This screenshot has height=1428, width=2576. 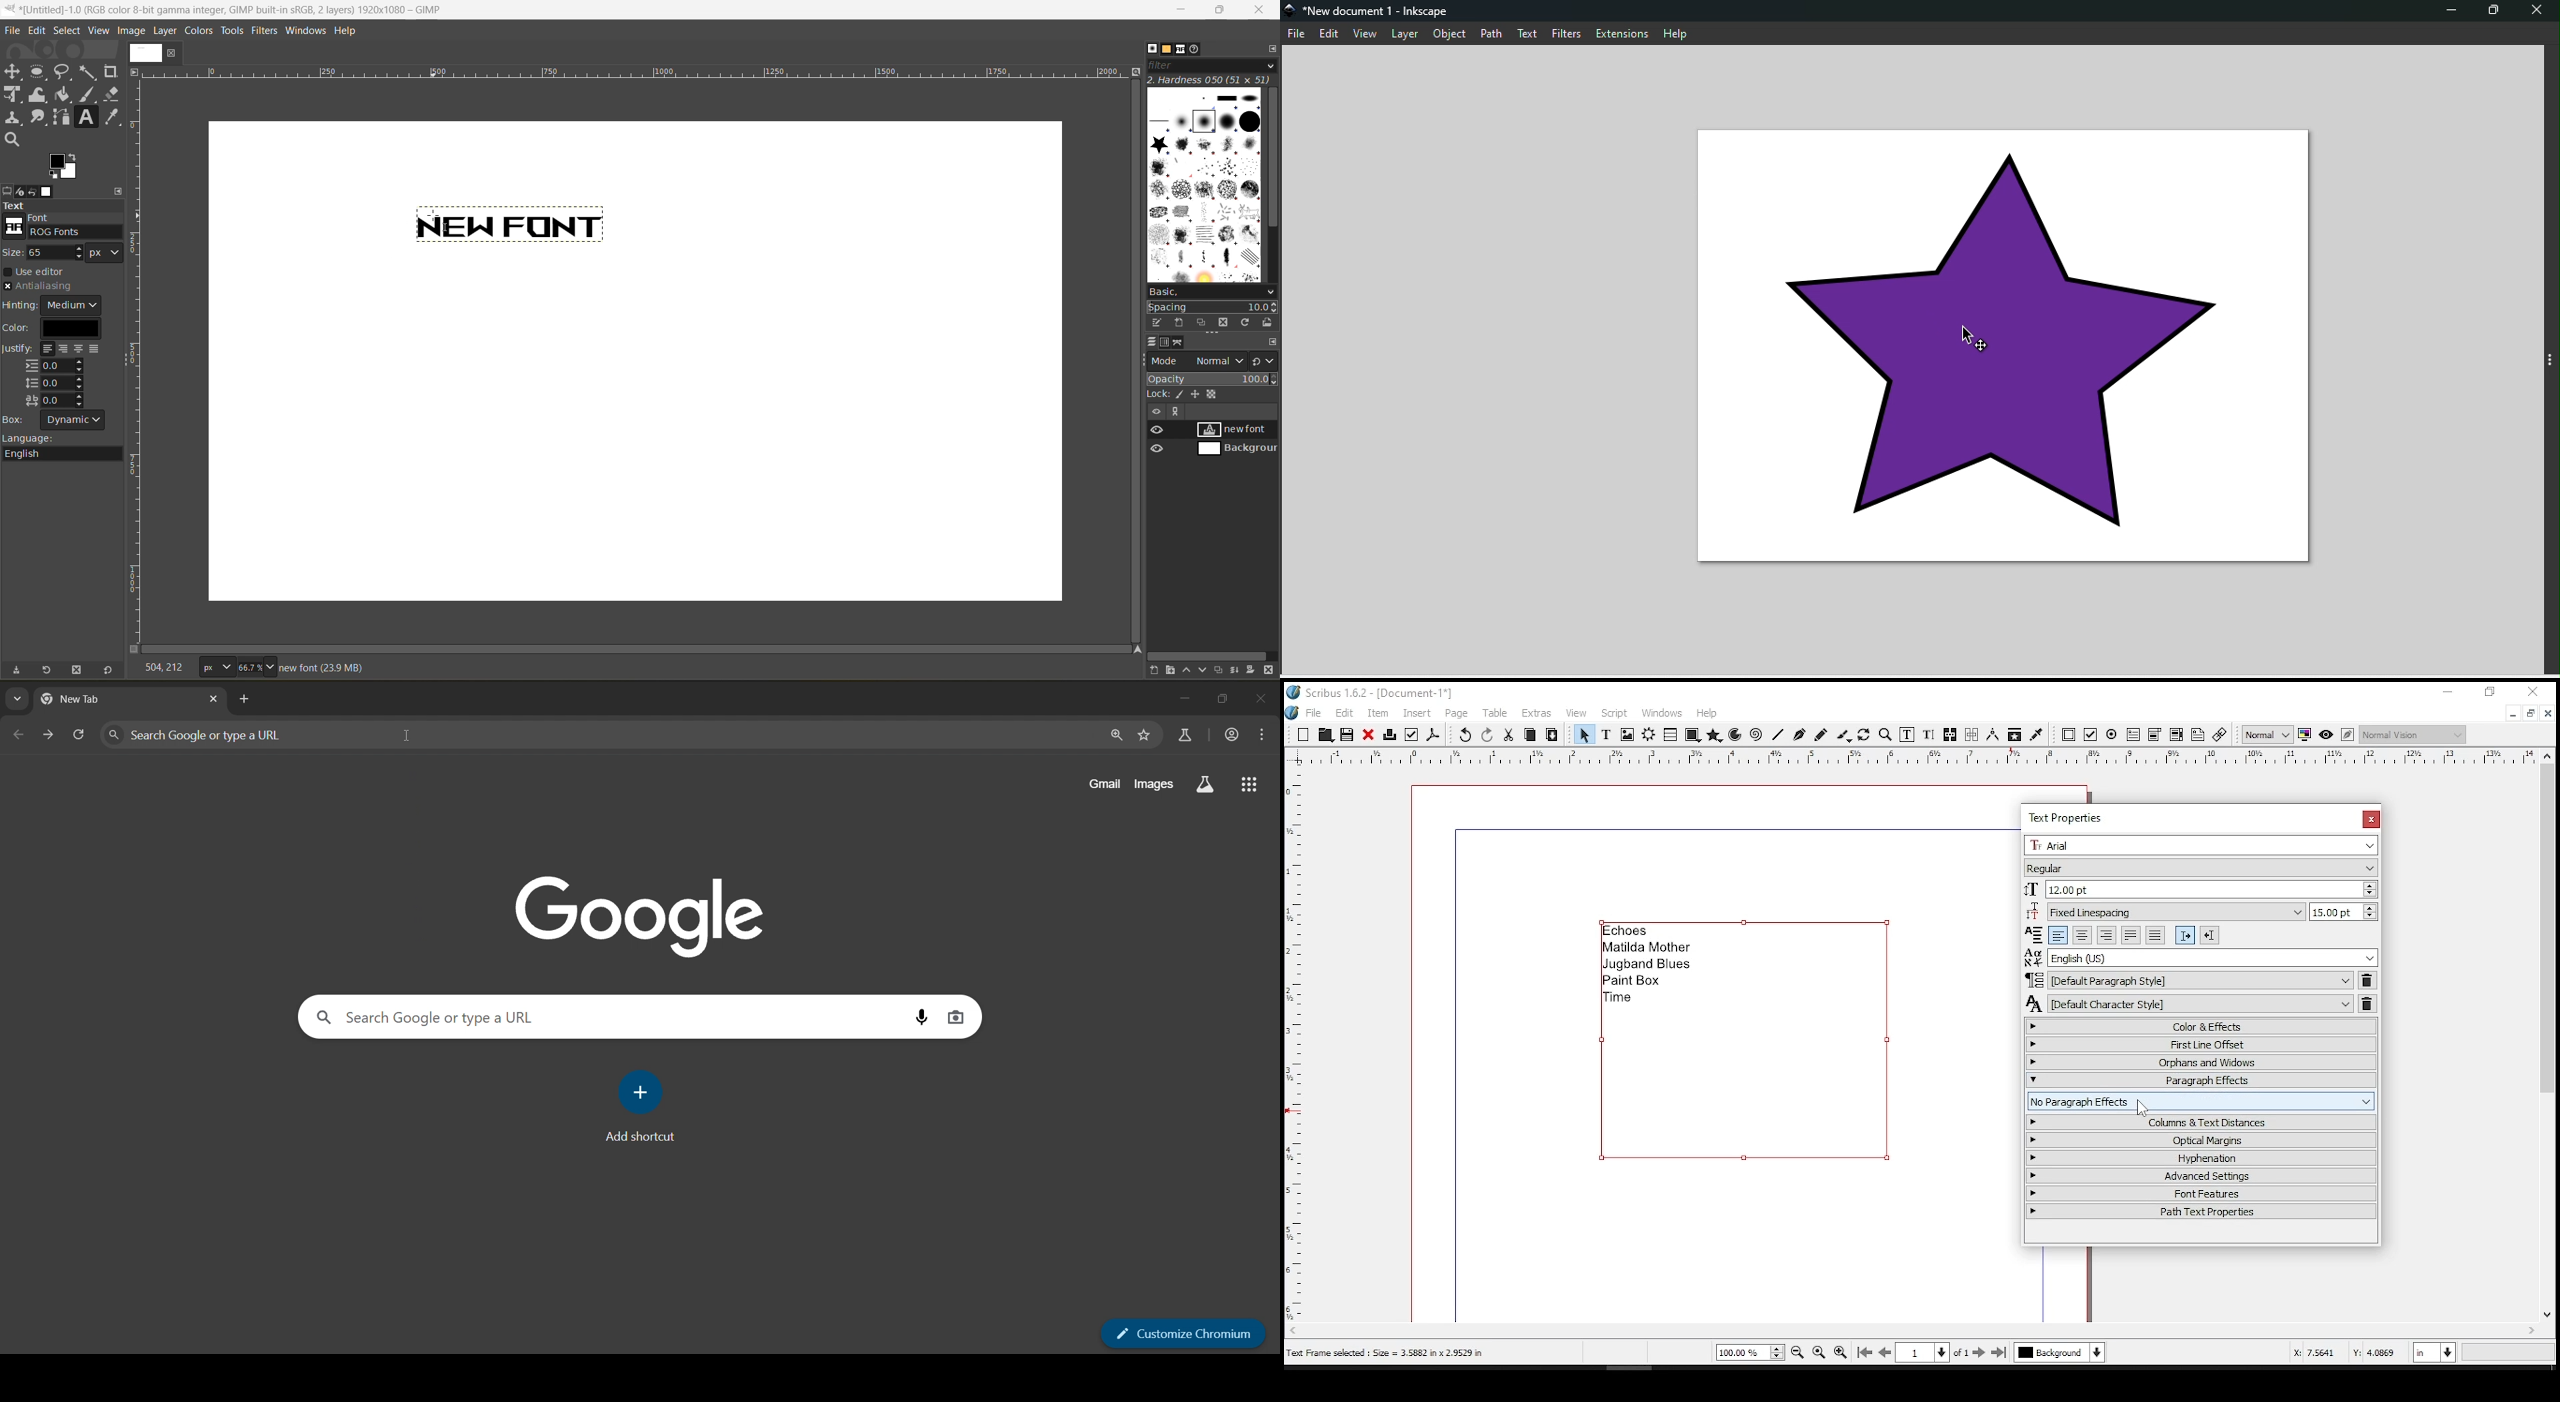 I want to click on minimize, so click(x=2512, y=714).